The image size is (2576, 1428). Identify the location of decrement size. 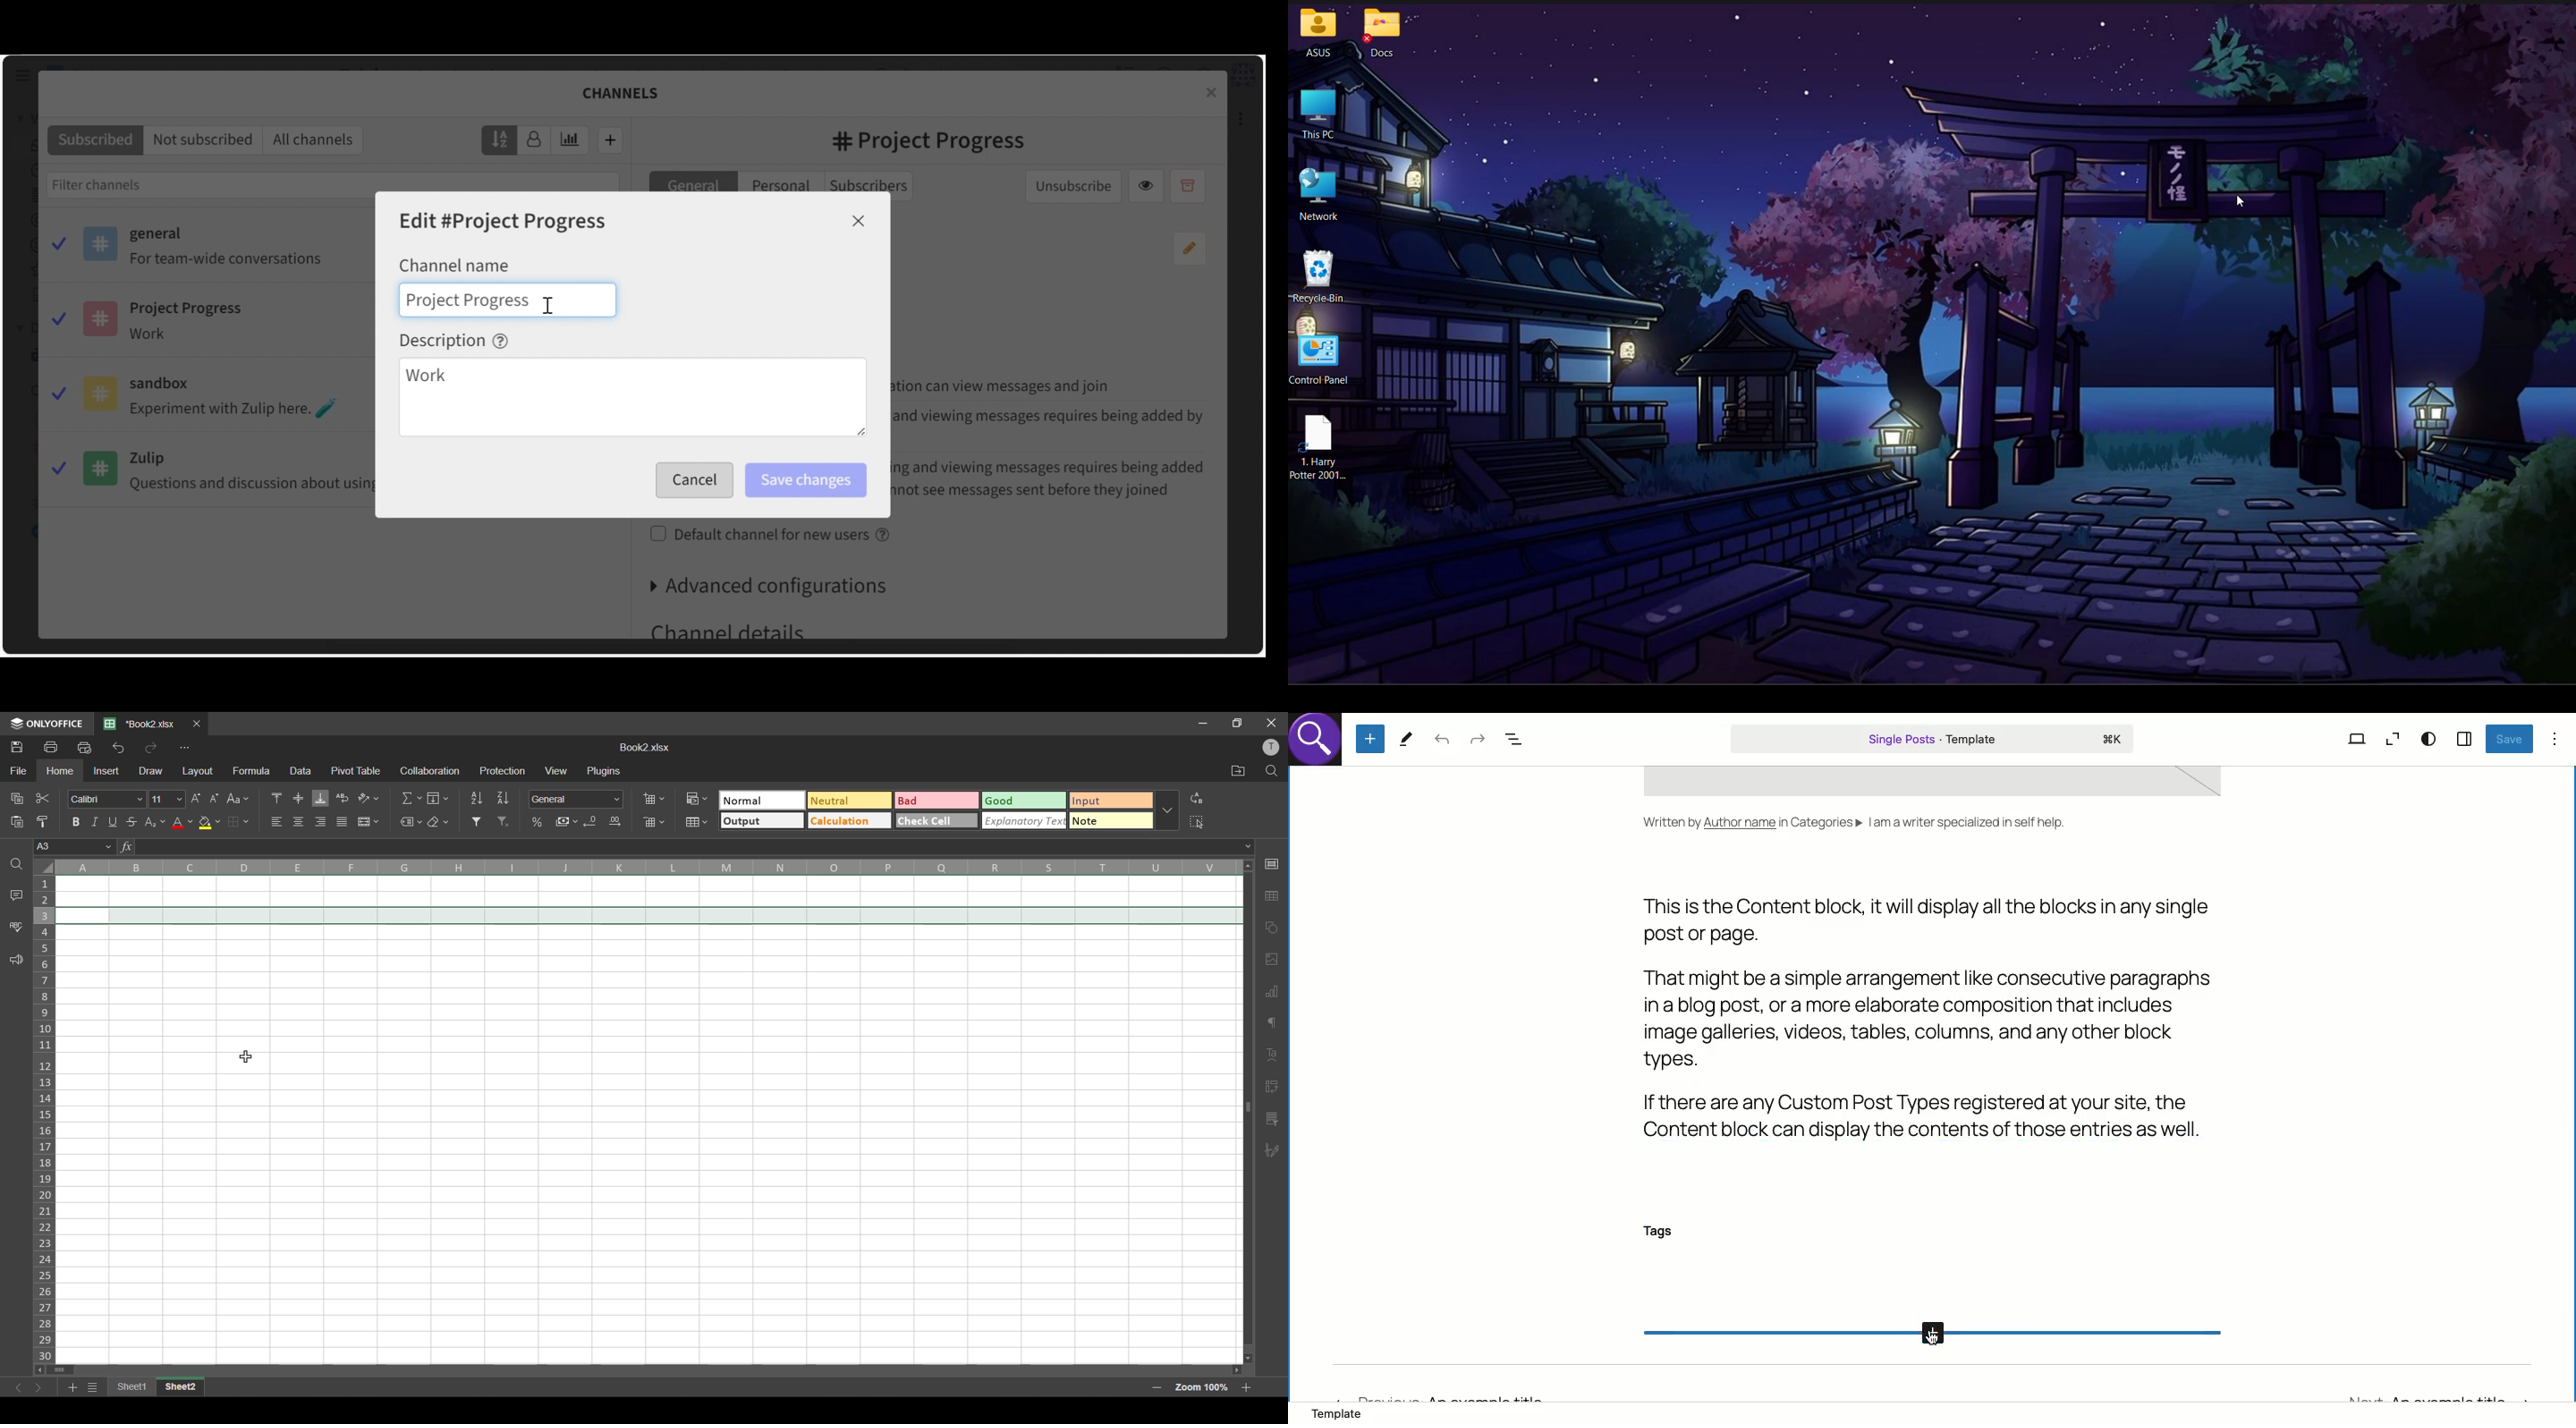
(215, 797).